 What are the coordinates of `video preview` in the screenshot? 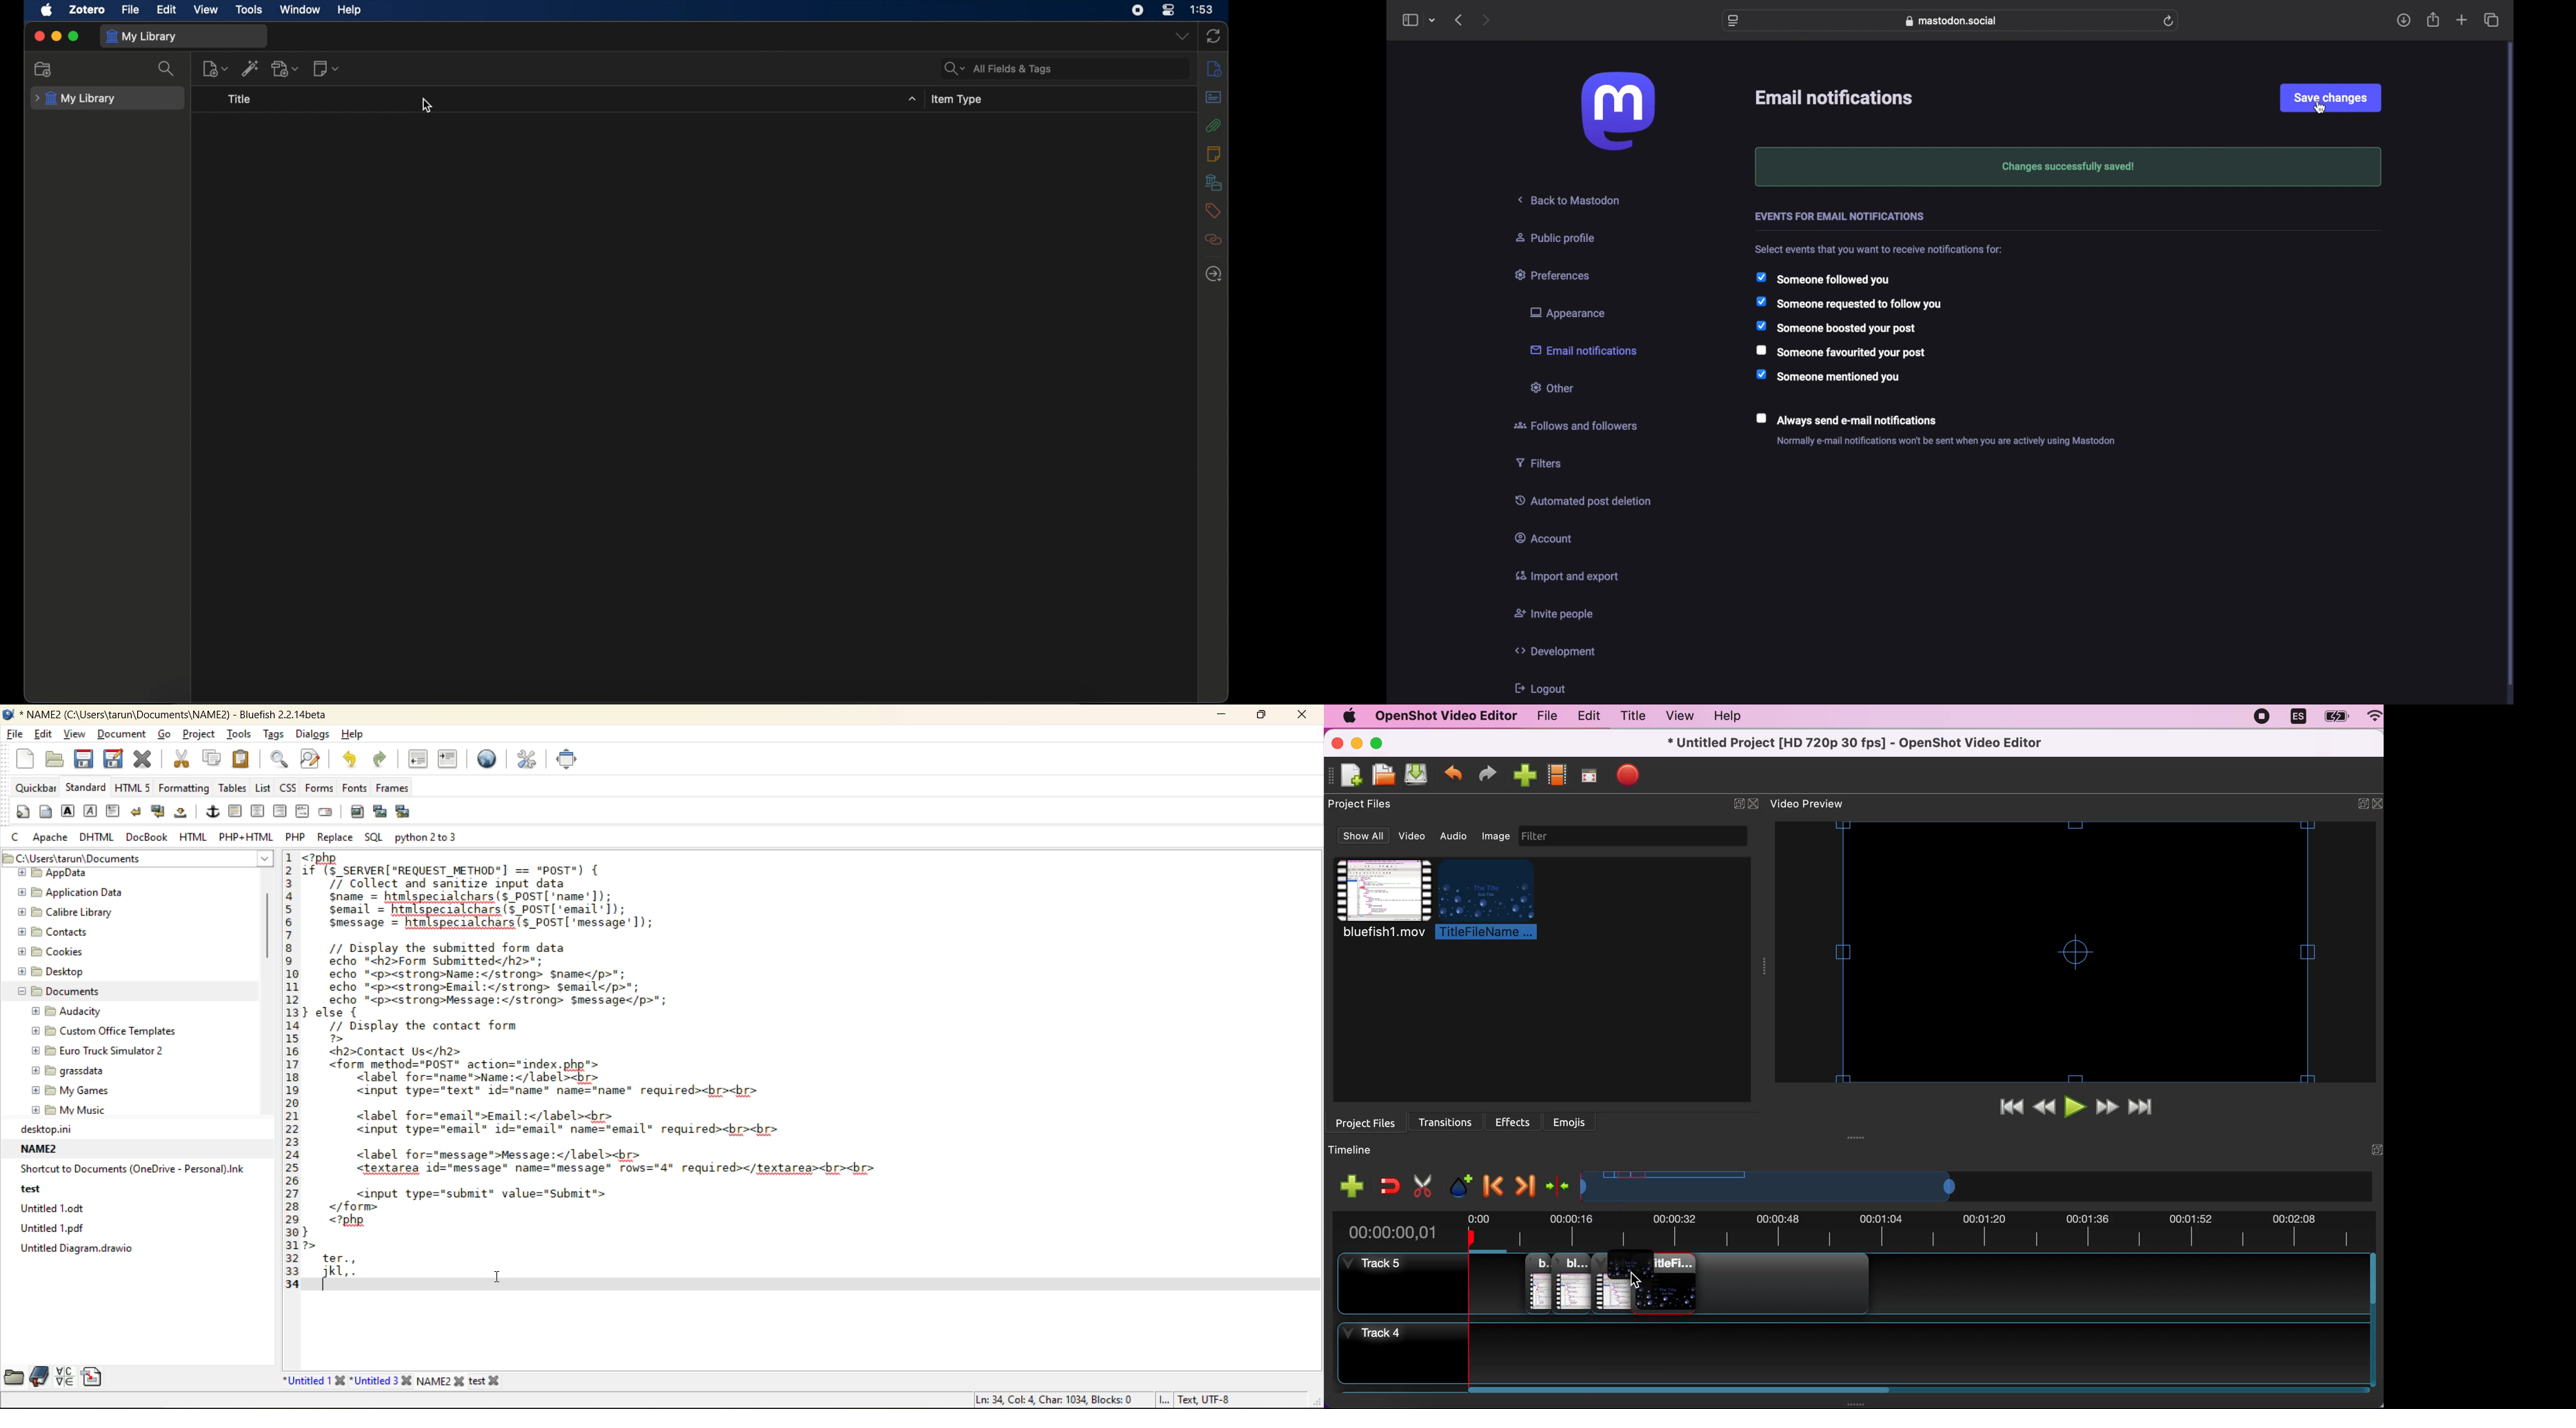 It's located at (1818, 805).